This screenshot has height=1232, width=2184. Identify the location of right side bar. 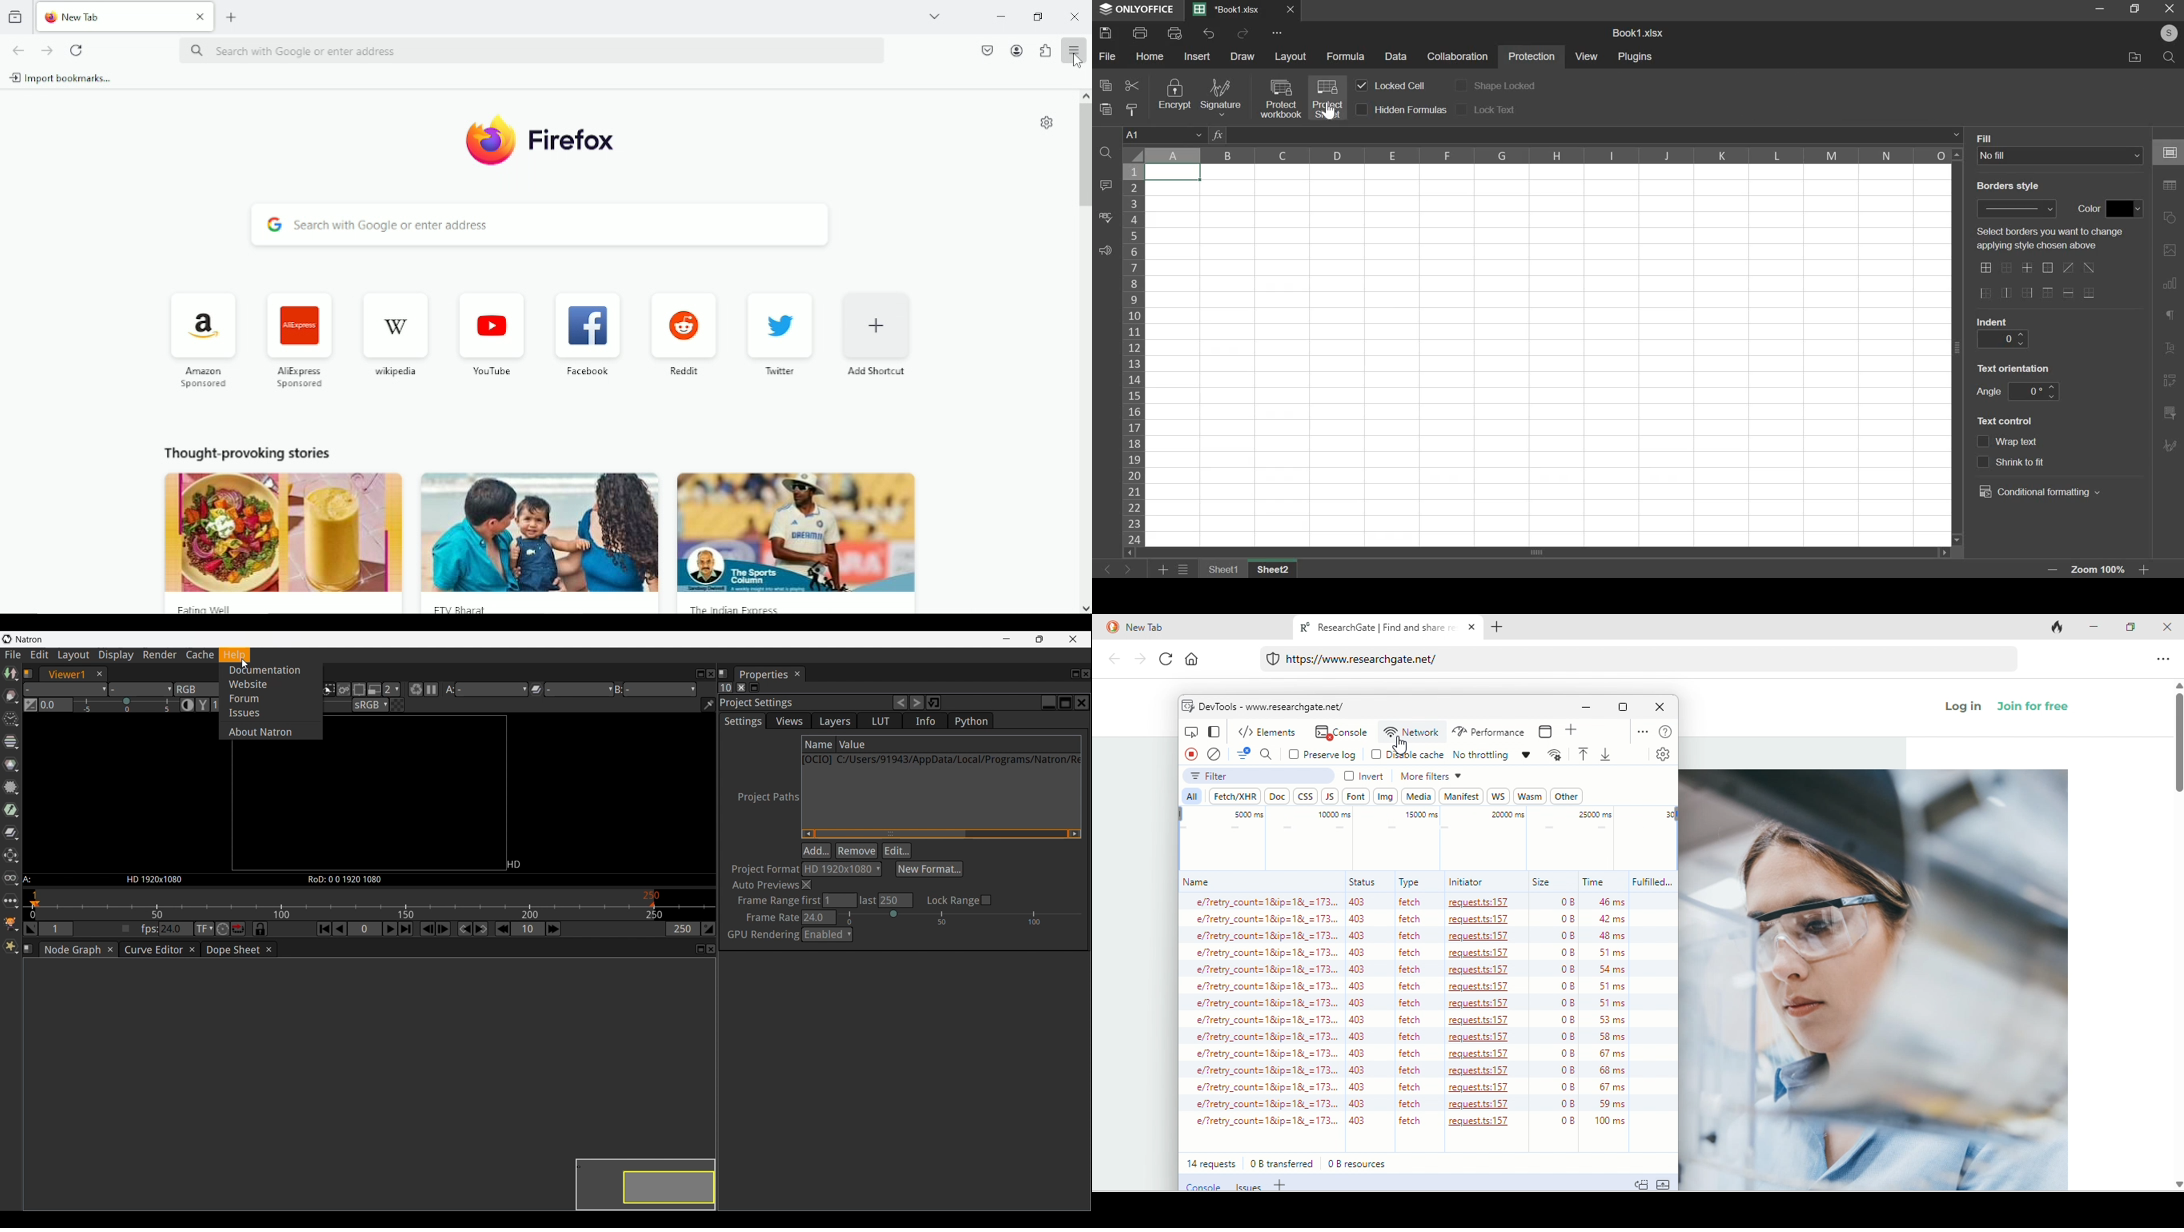
(2170, 250).